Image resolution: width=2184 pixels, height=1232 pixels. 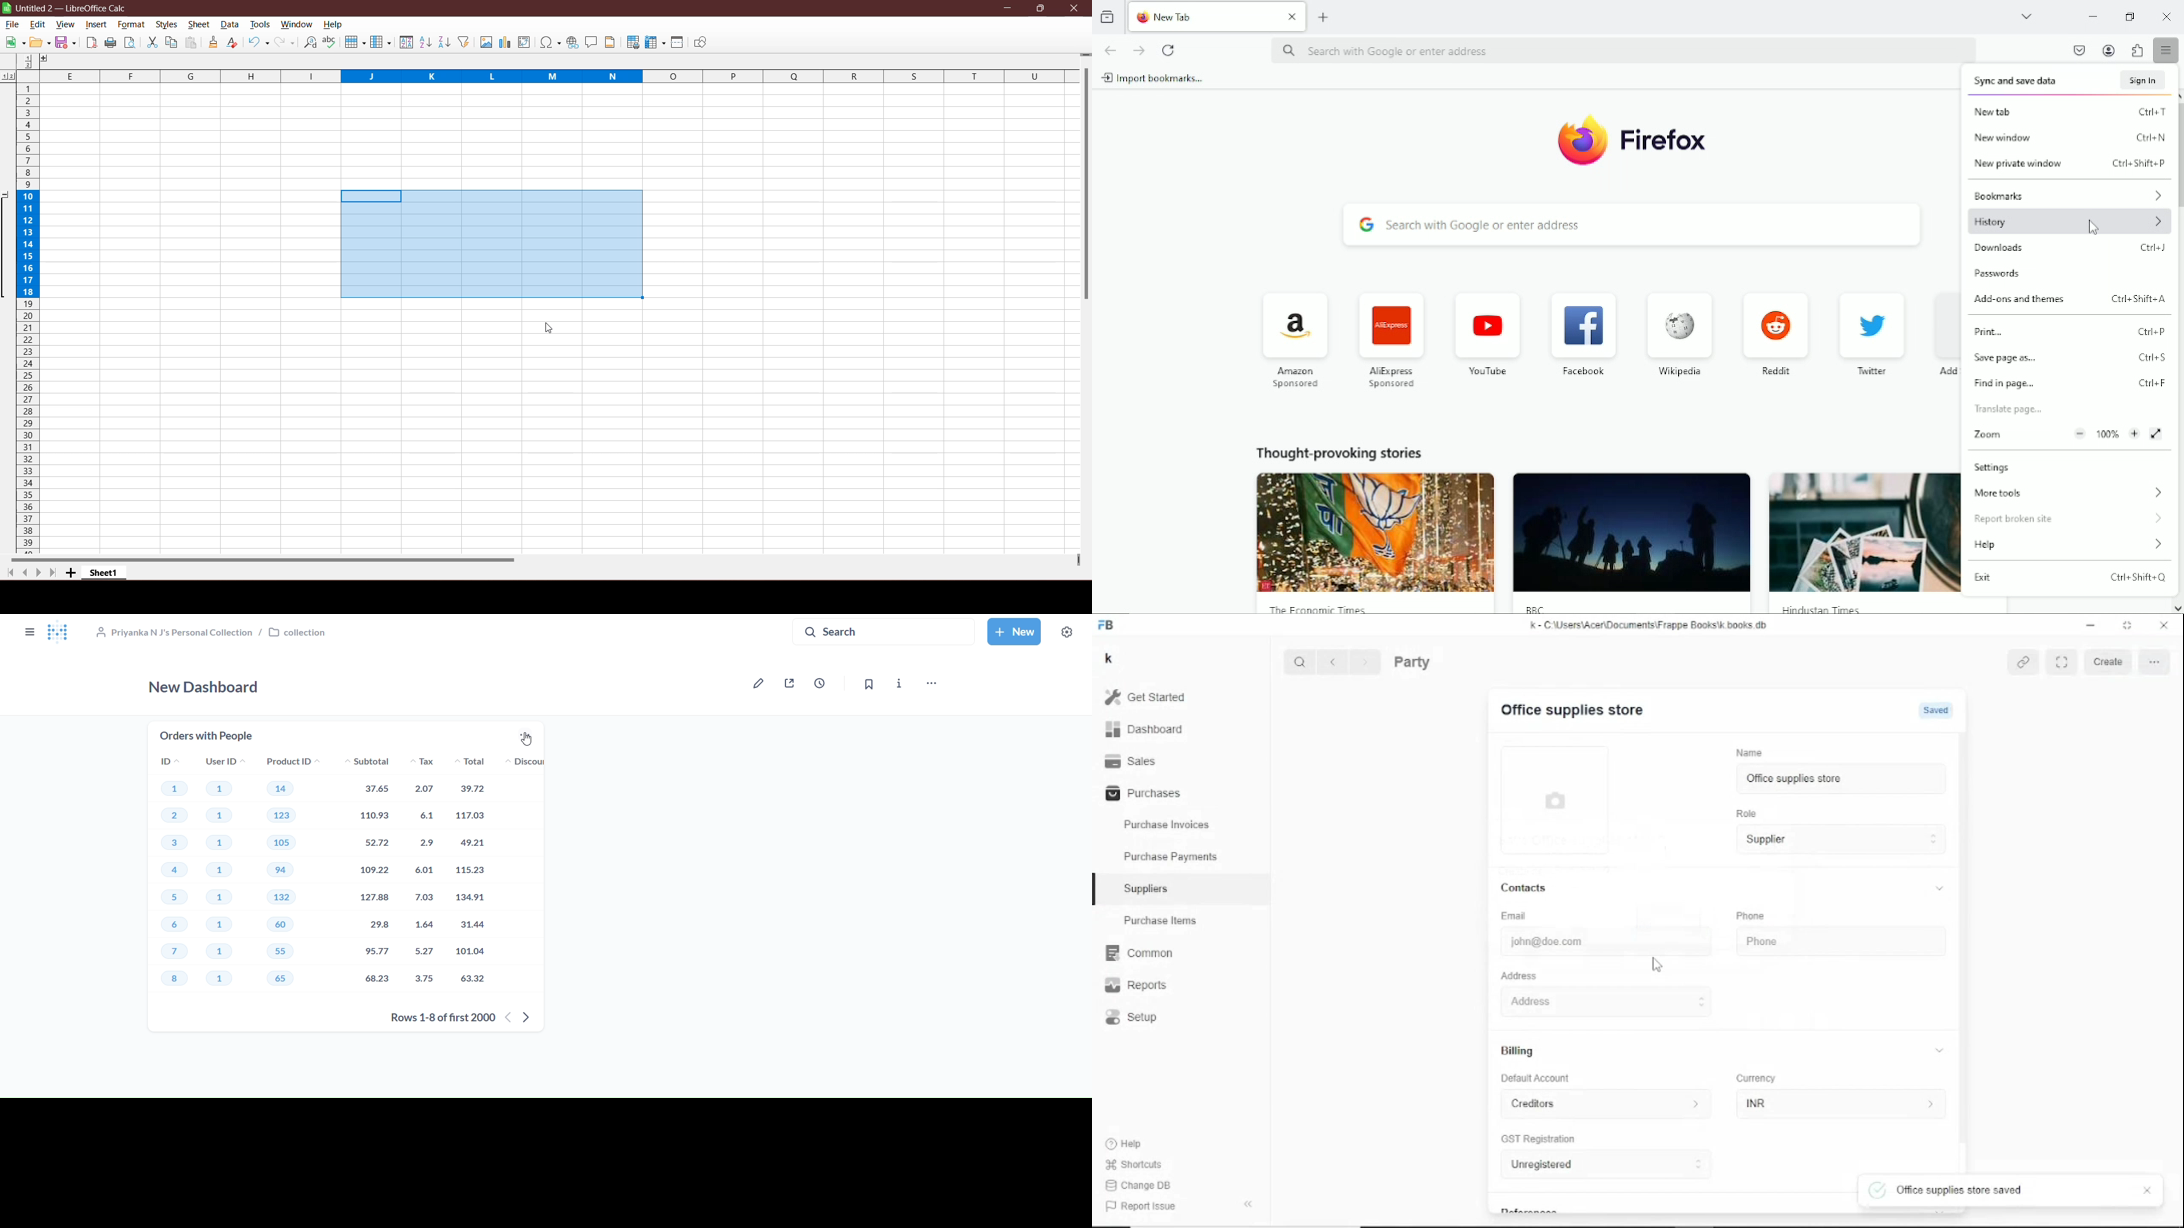 What do you see at coordinates (1166, 823) in the screenshot?
I see `Purchase invoices` at bounding box center [1166, 823].